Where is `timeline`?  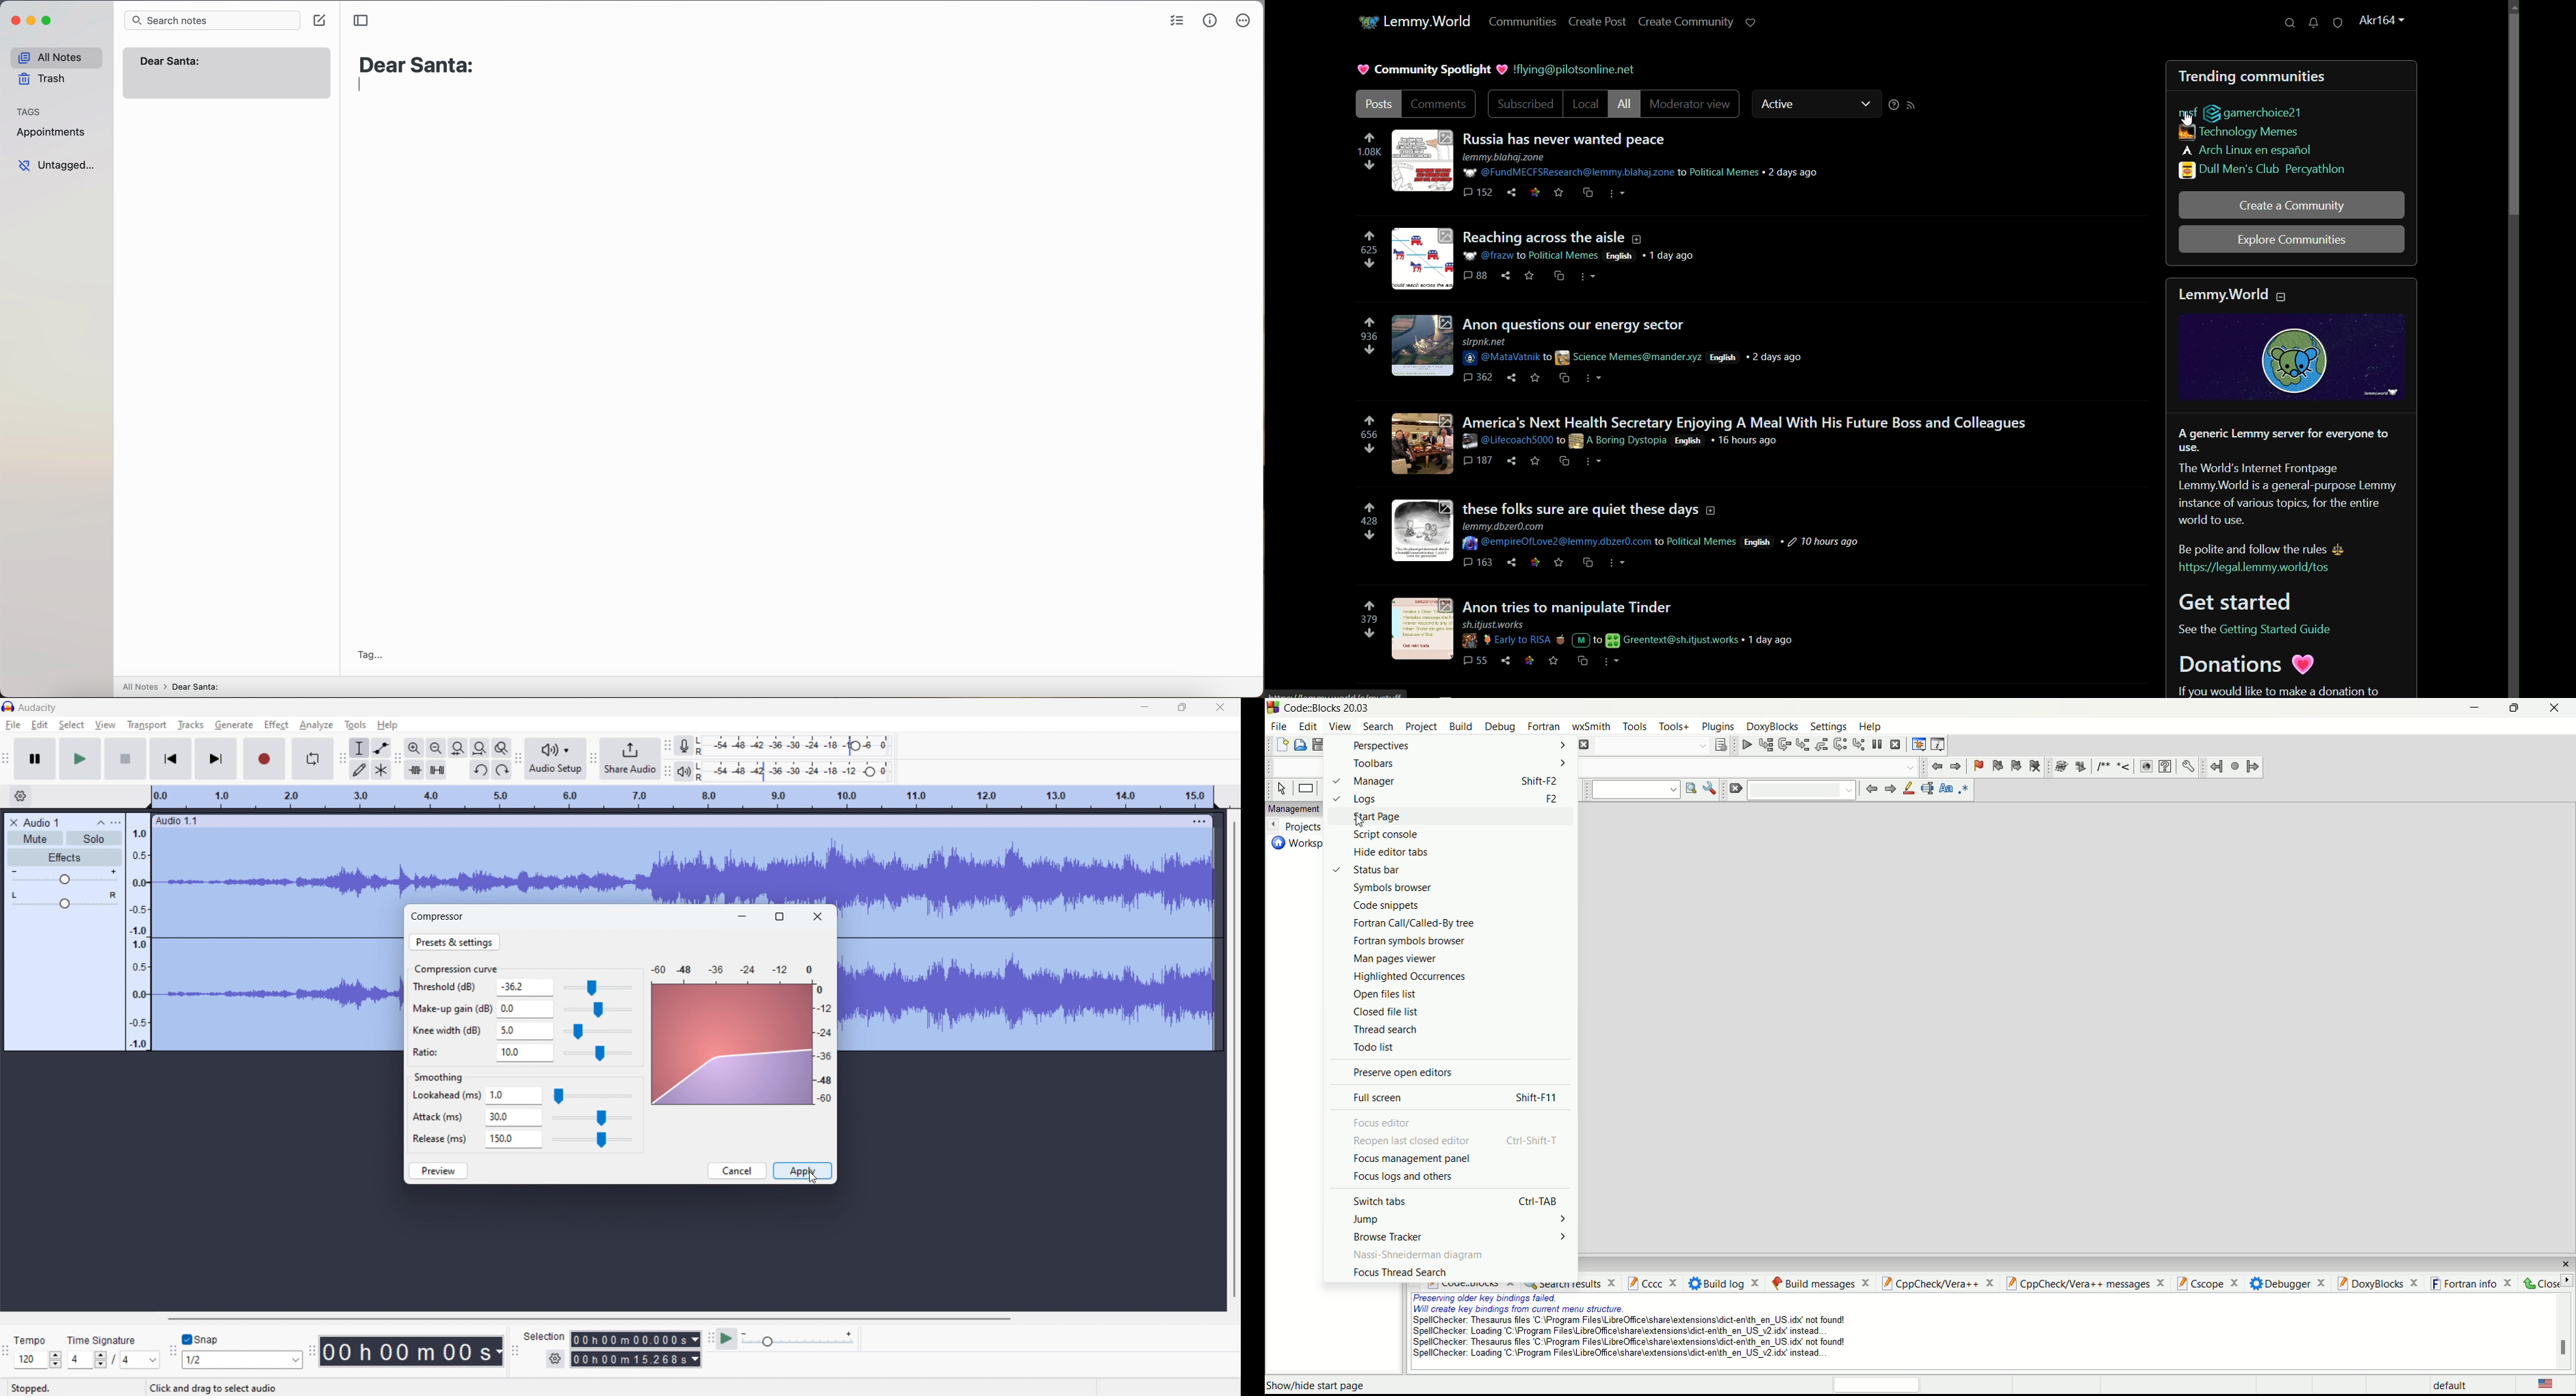 timeline is located at coordinates (682, 798).